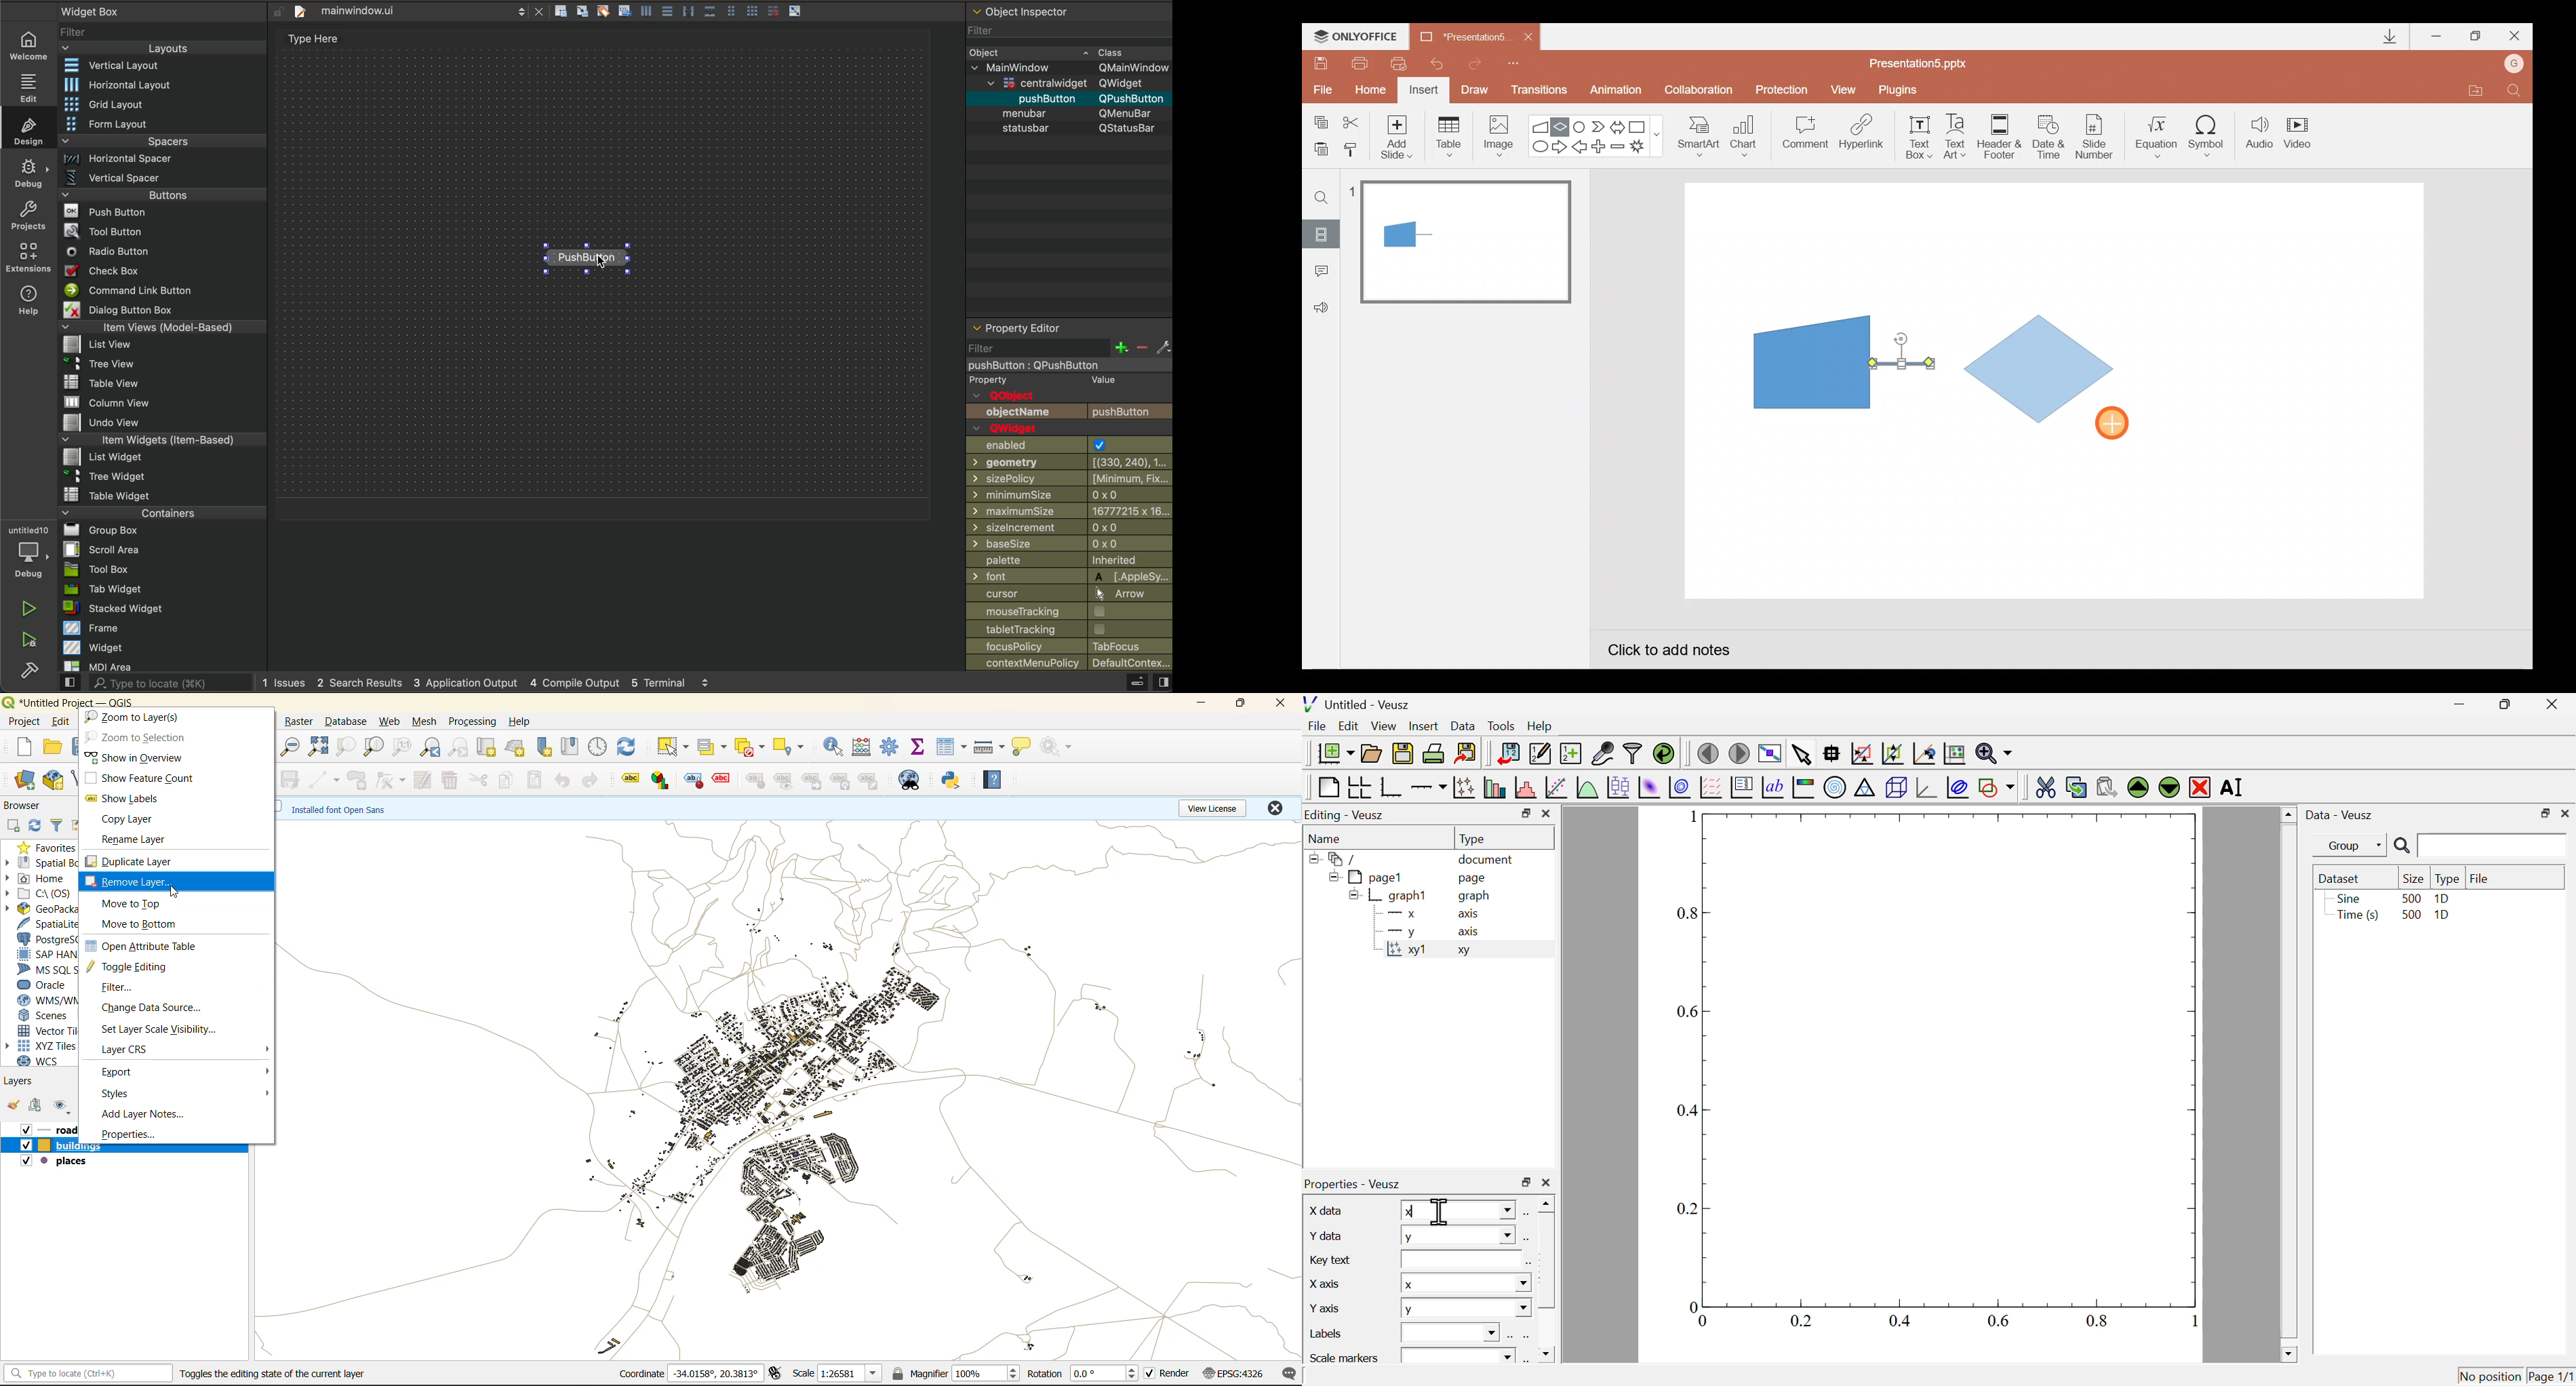  I want to click on scroll, so click(520, 13).